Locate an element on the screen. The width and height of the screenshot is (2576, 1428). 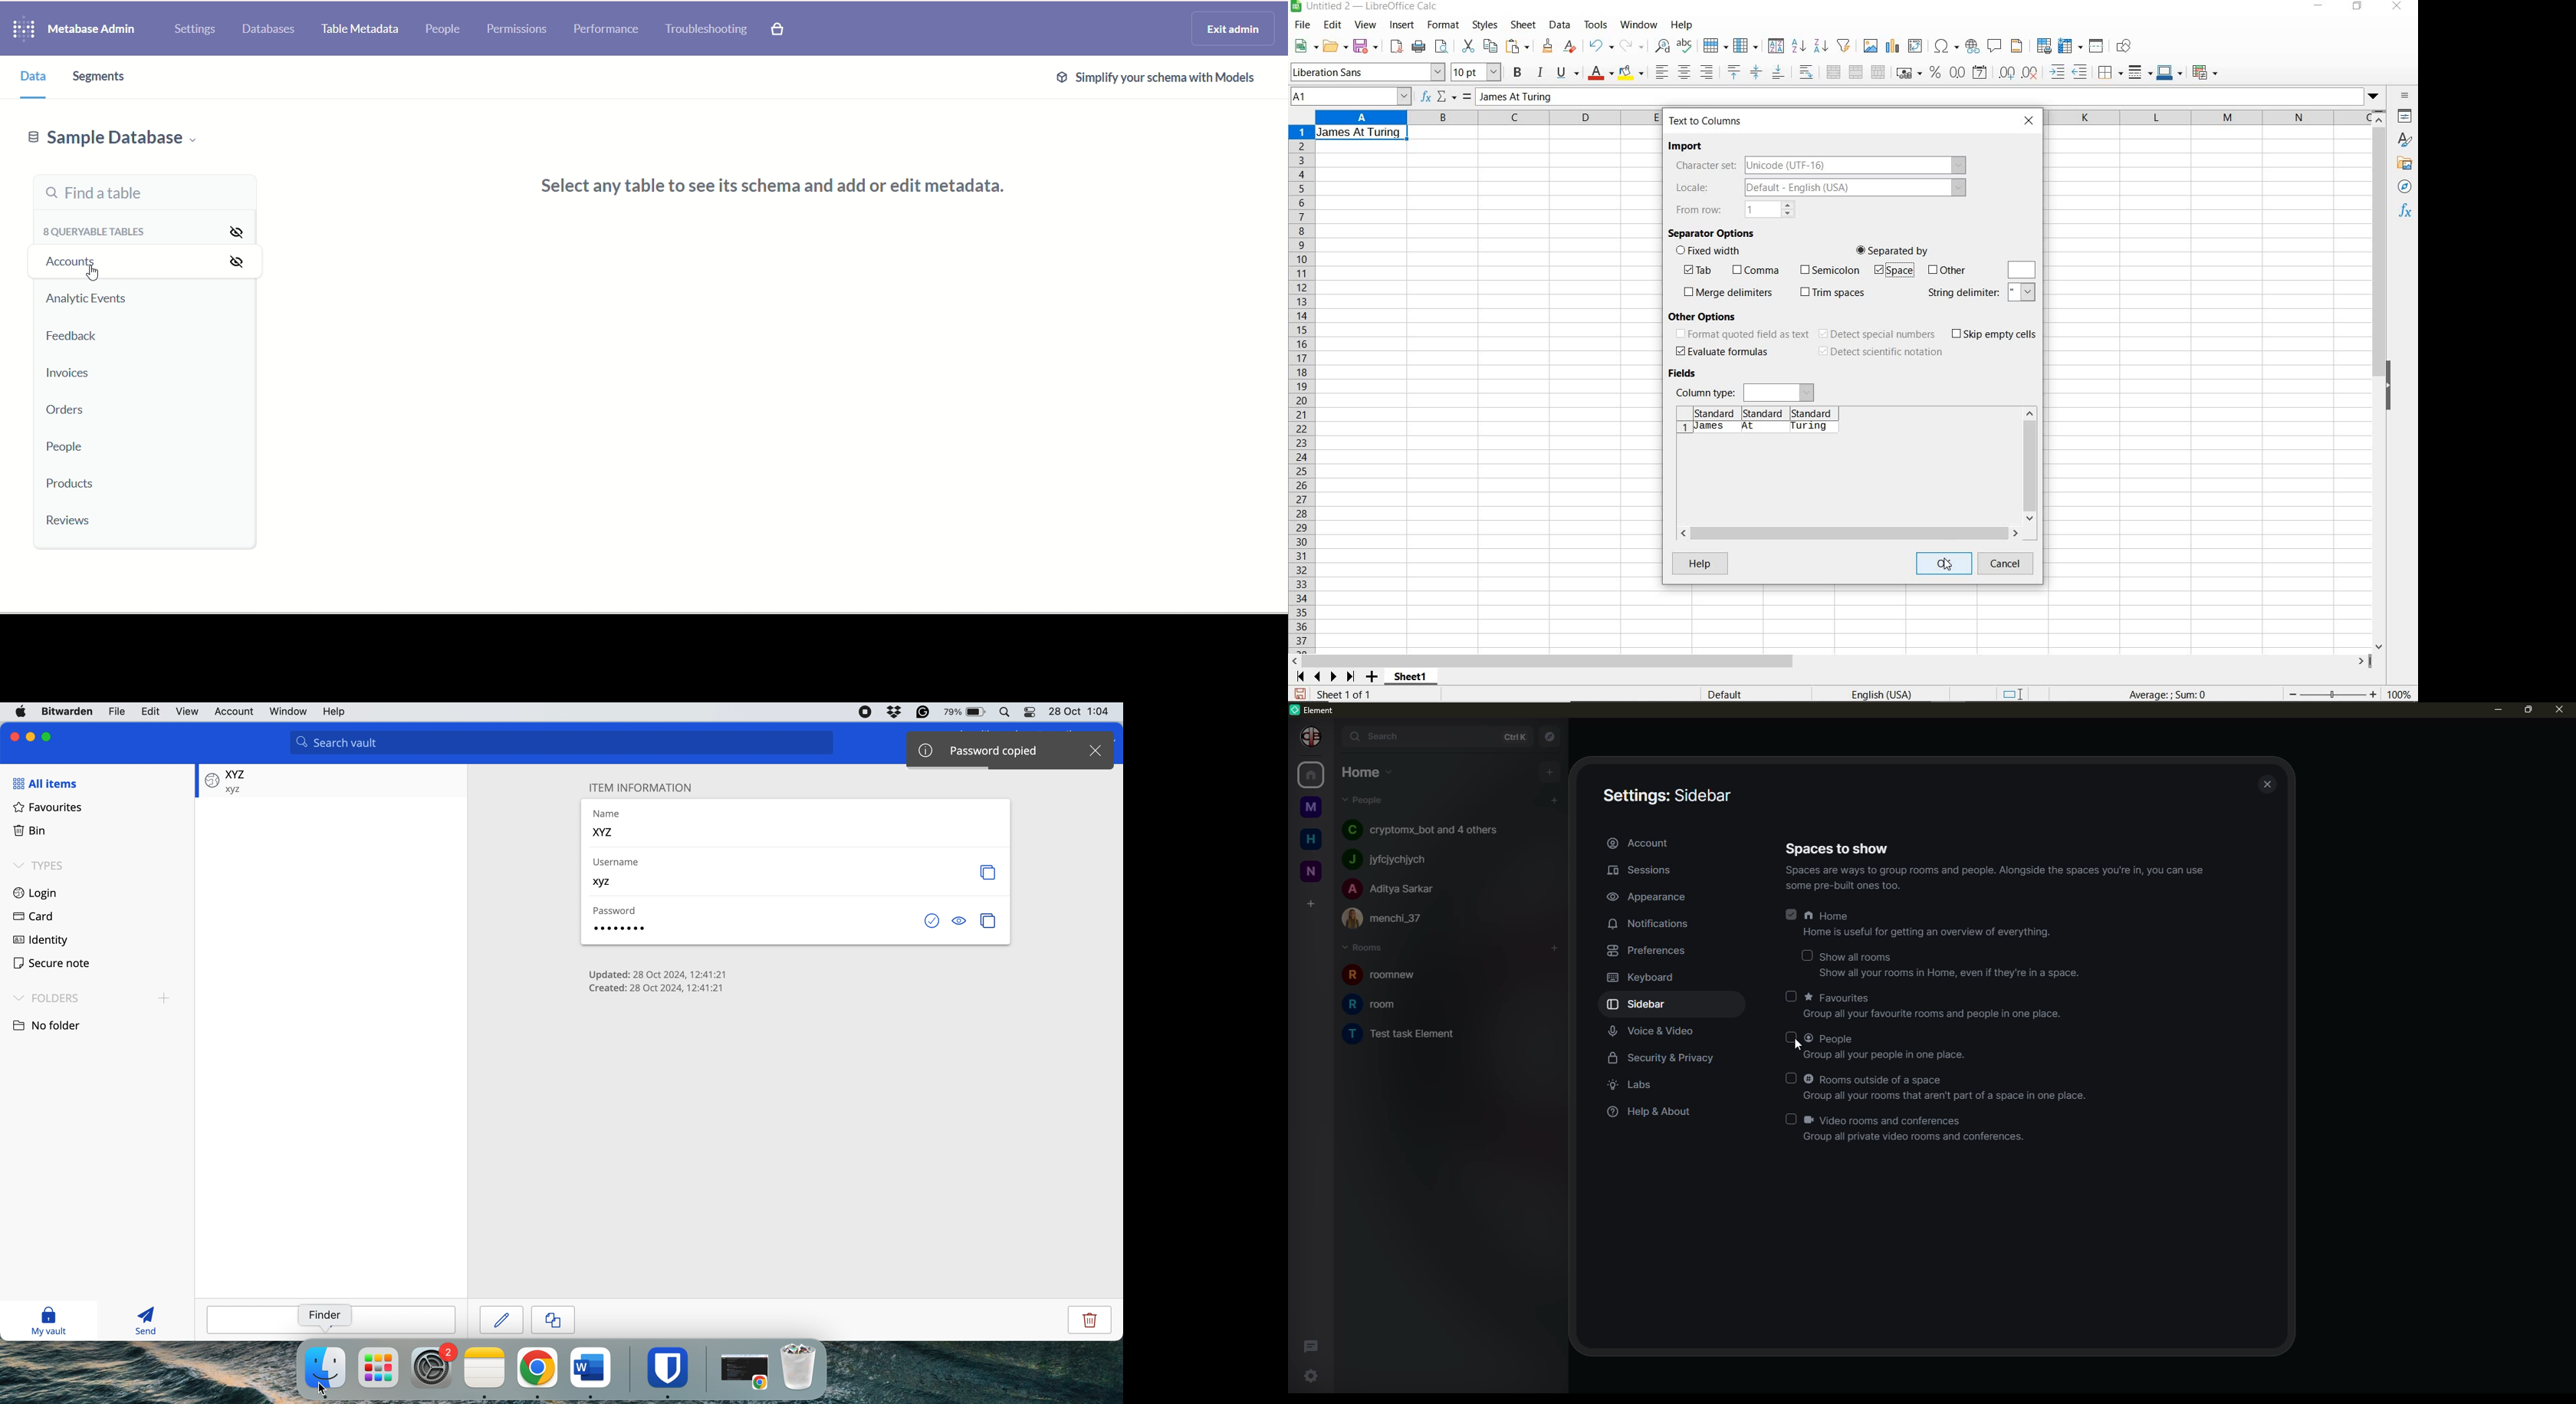
close is located at coordinates (12, 736).